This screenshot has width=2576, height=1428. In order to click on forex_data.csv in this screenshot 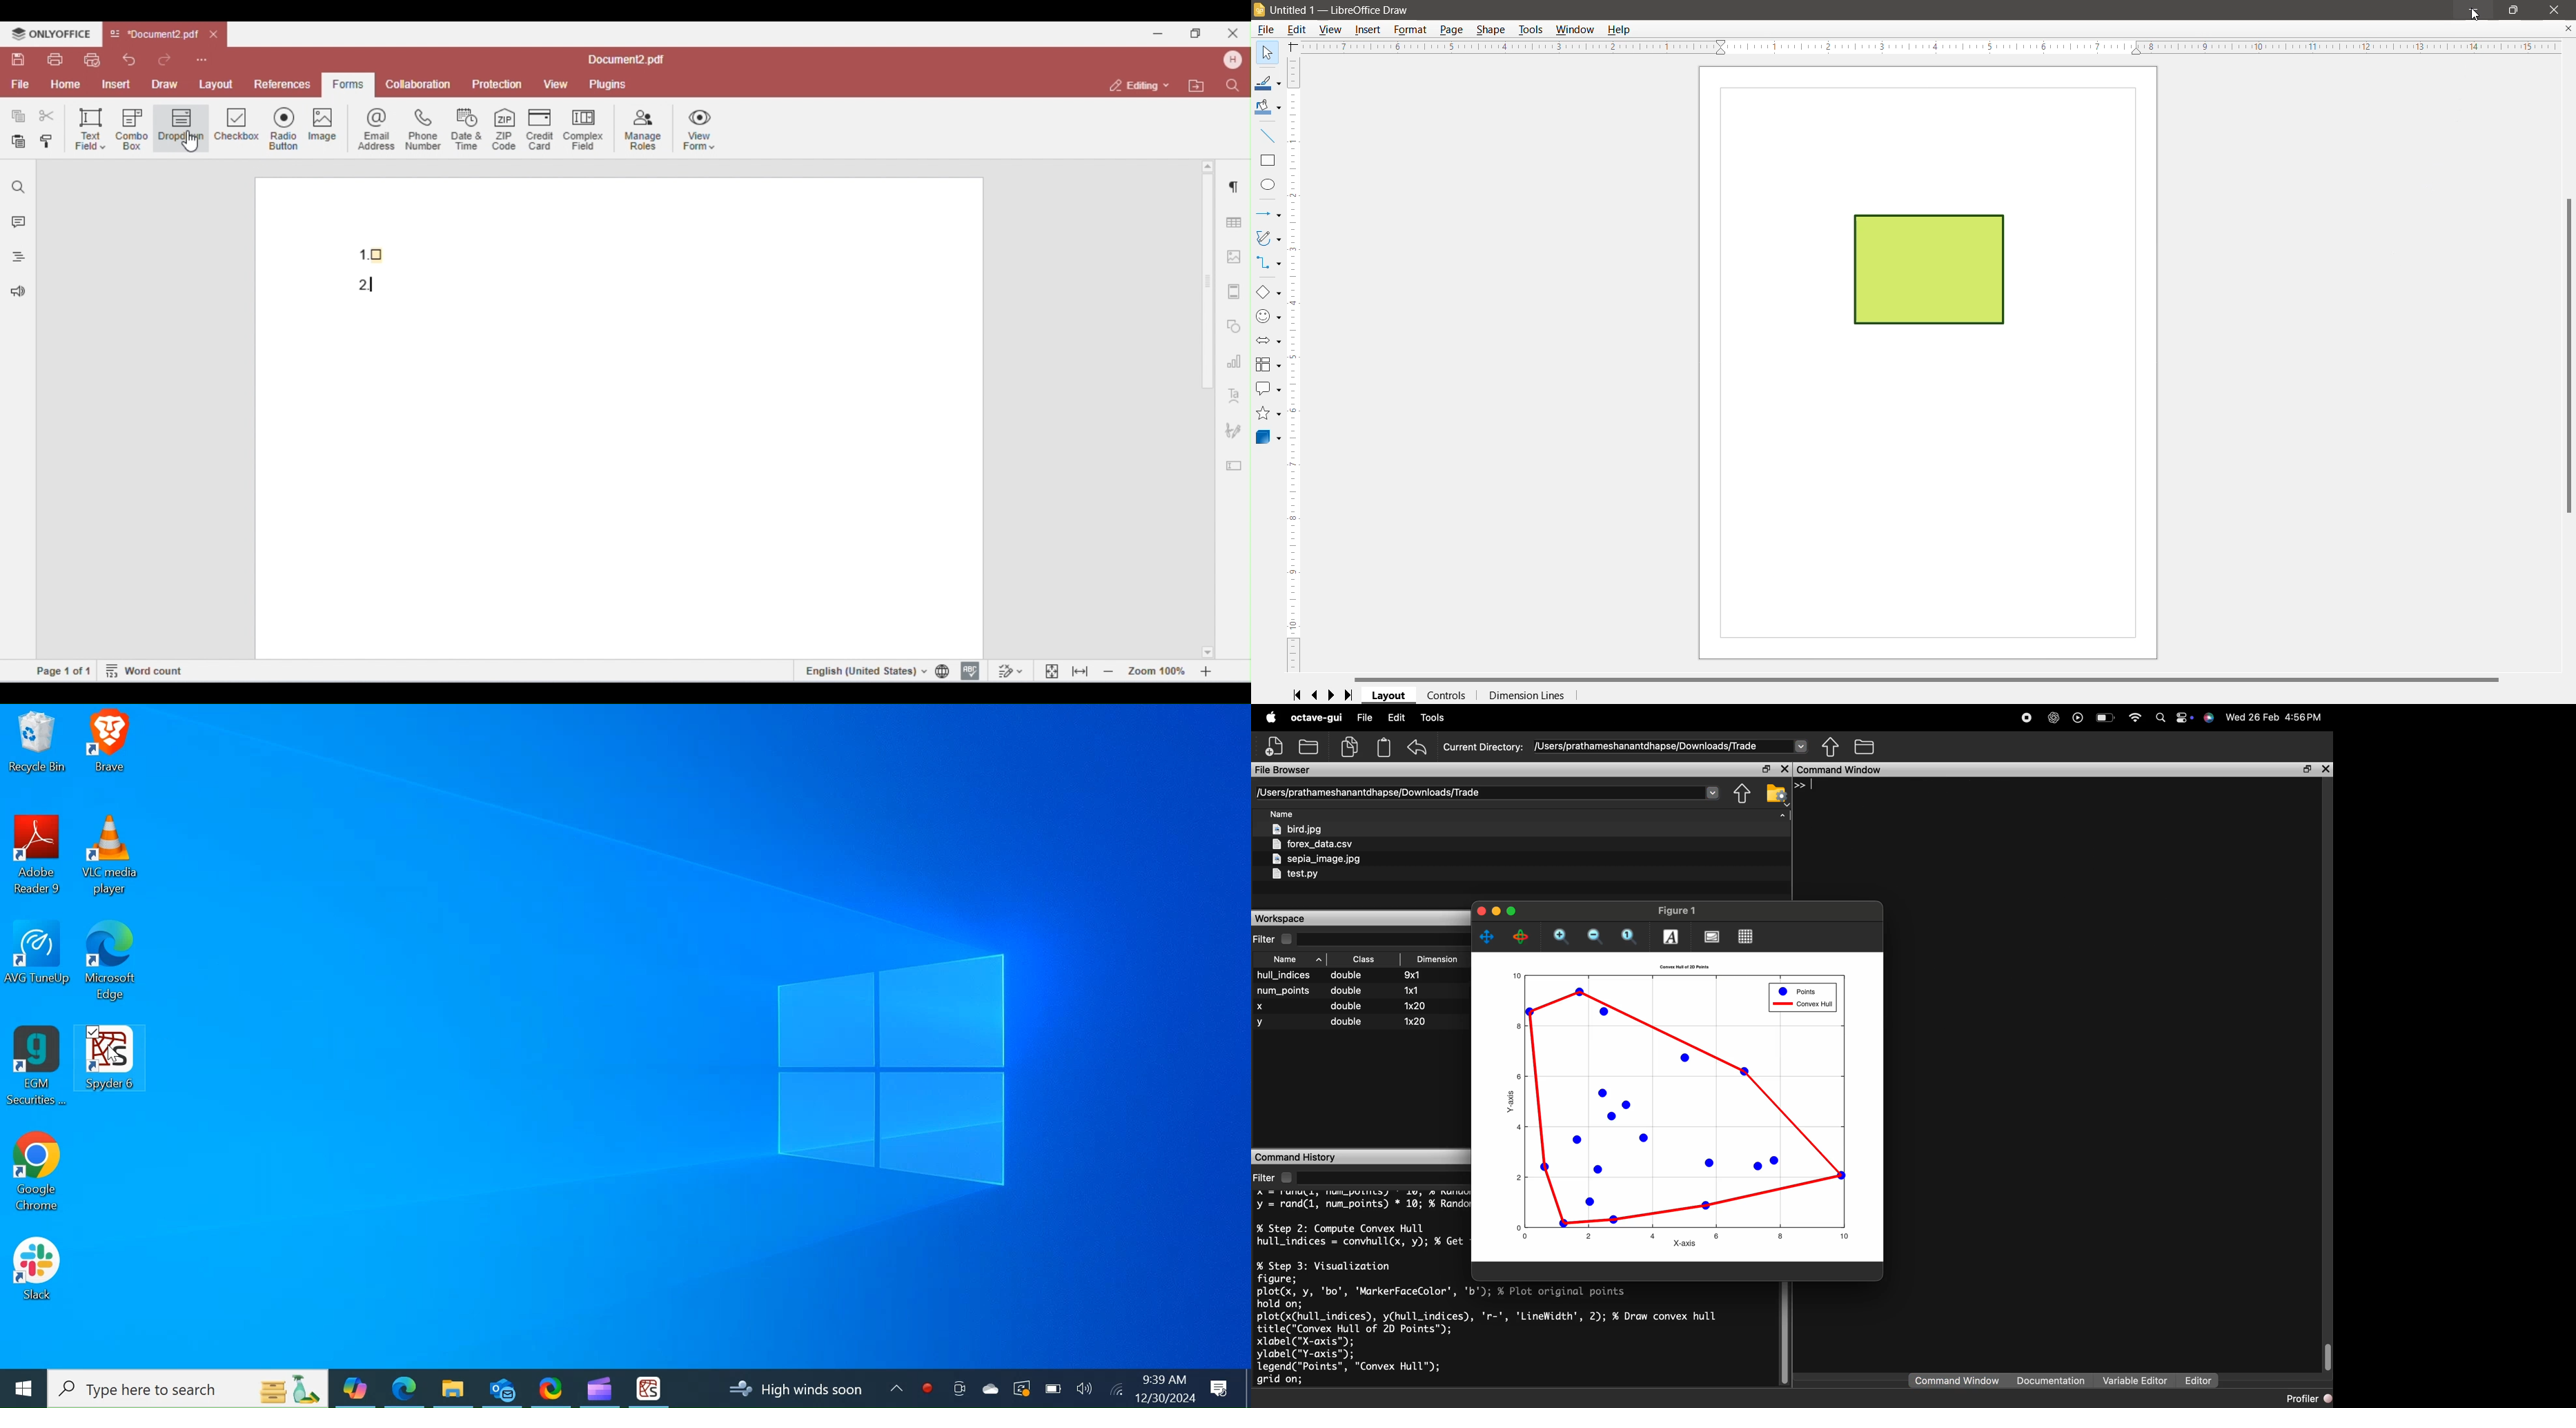, I will do `click(1314, 844)`.